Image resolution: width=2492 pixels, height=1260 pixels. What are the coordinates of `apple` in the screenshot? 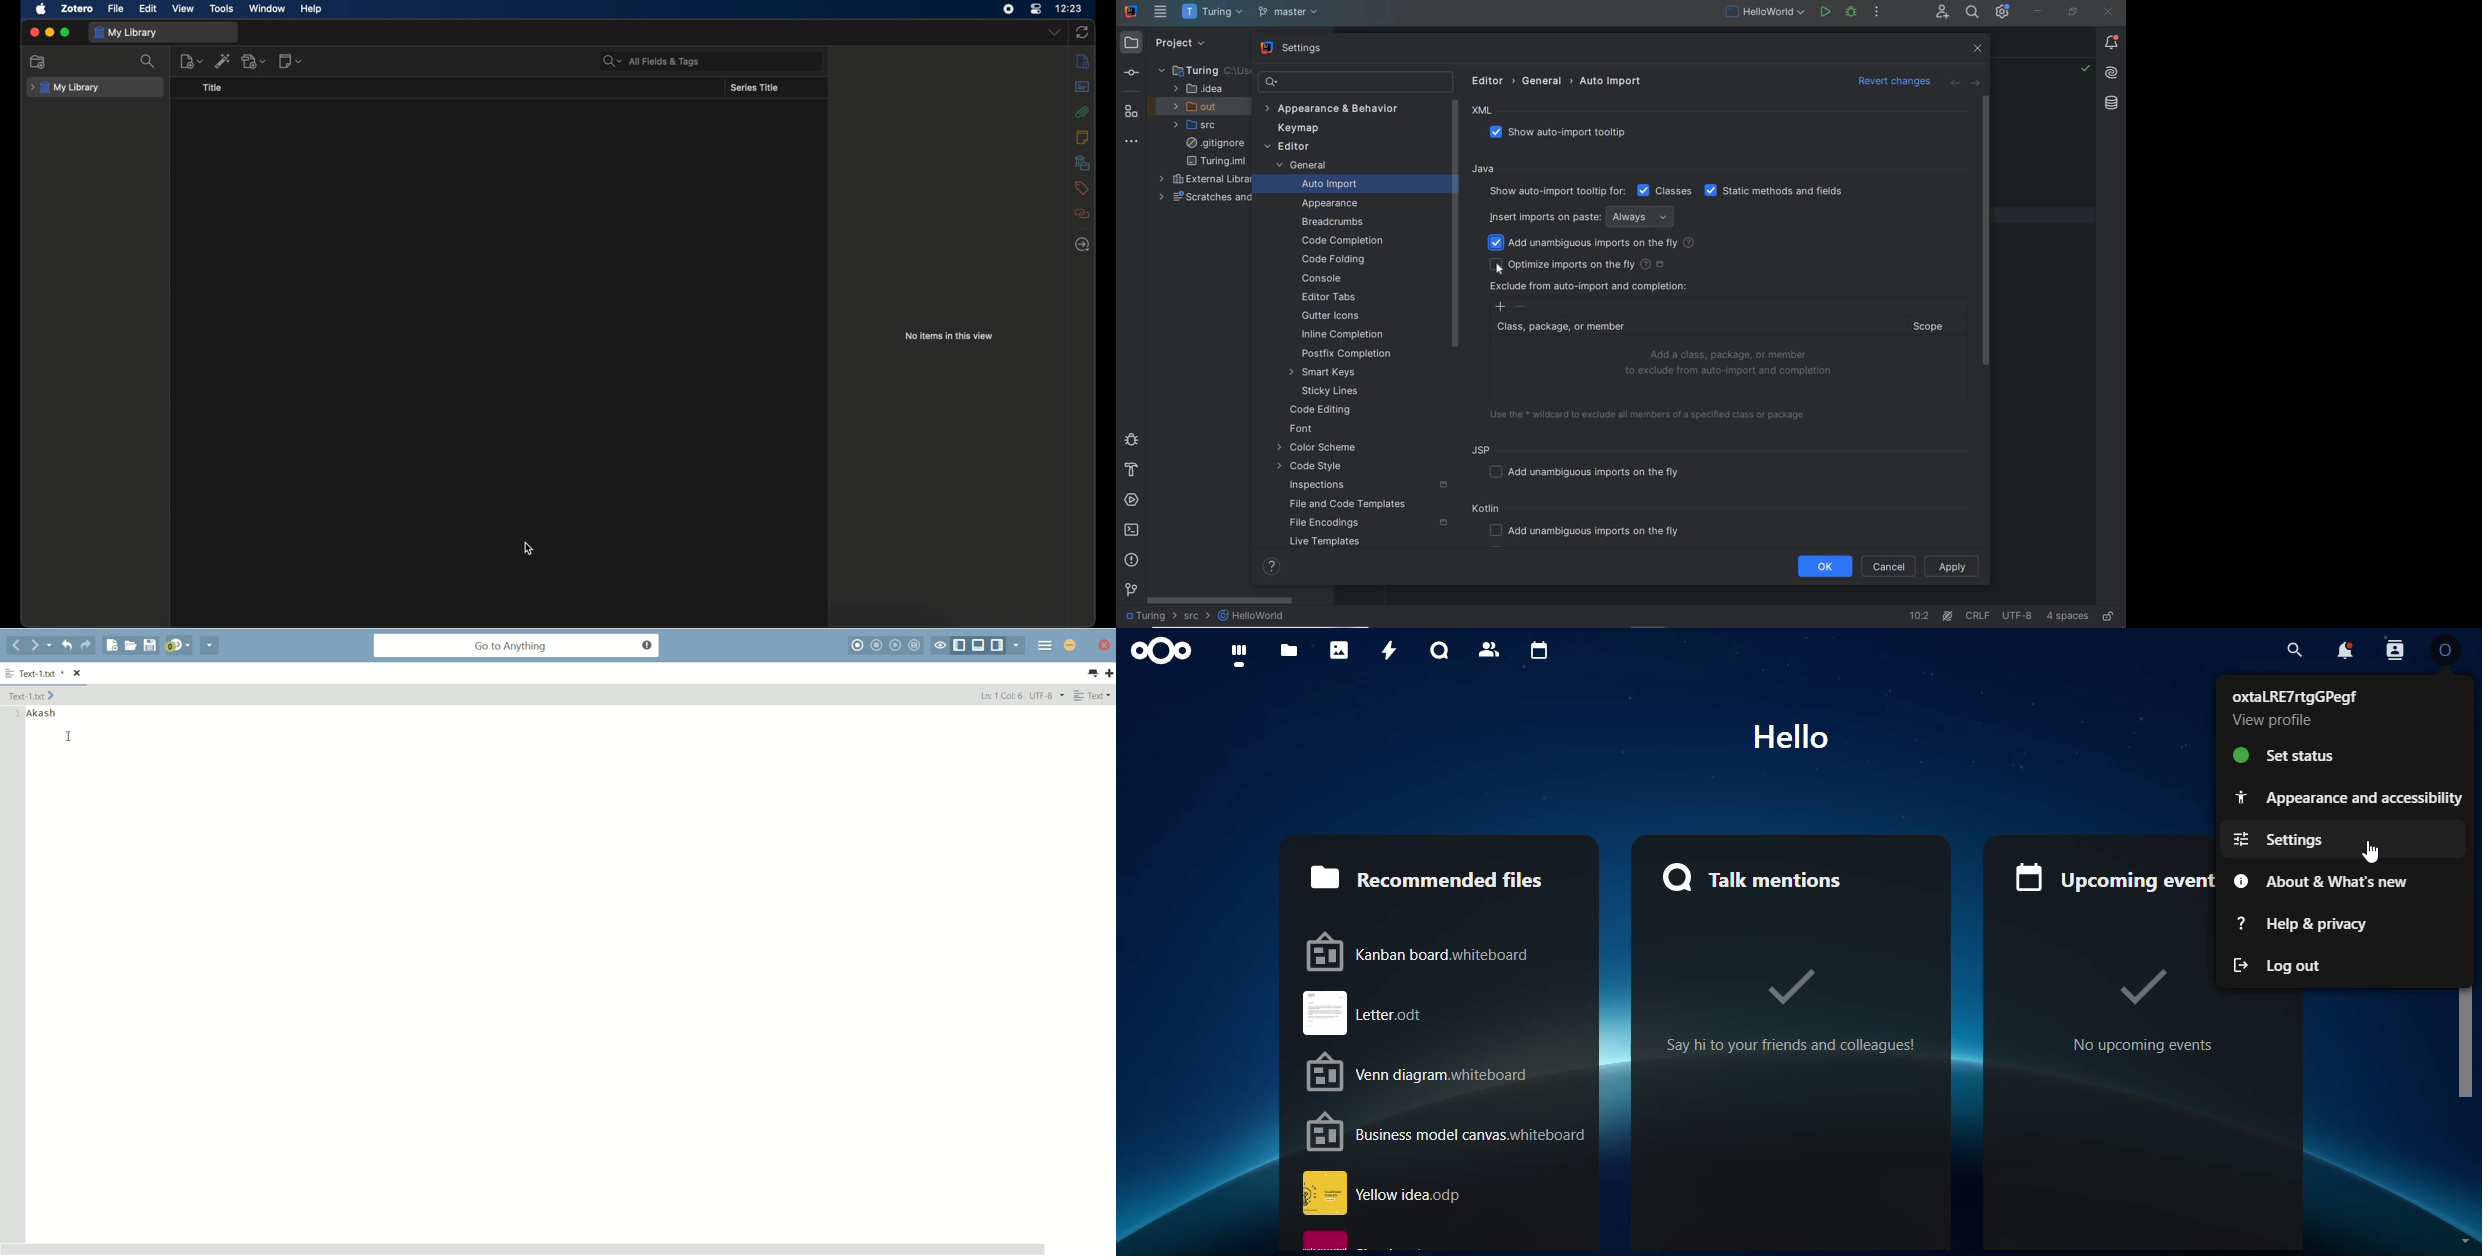 It's located at (41, 9).